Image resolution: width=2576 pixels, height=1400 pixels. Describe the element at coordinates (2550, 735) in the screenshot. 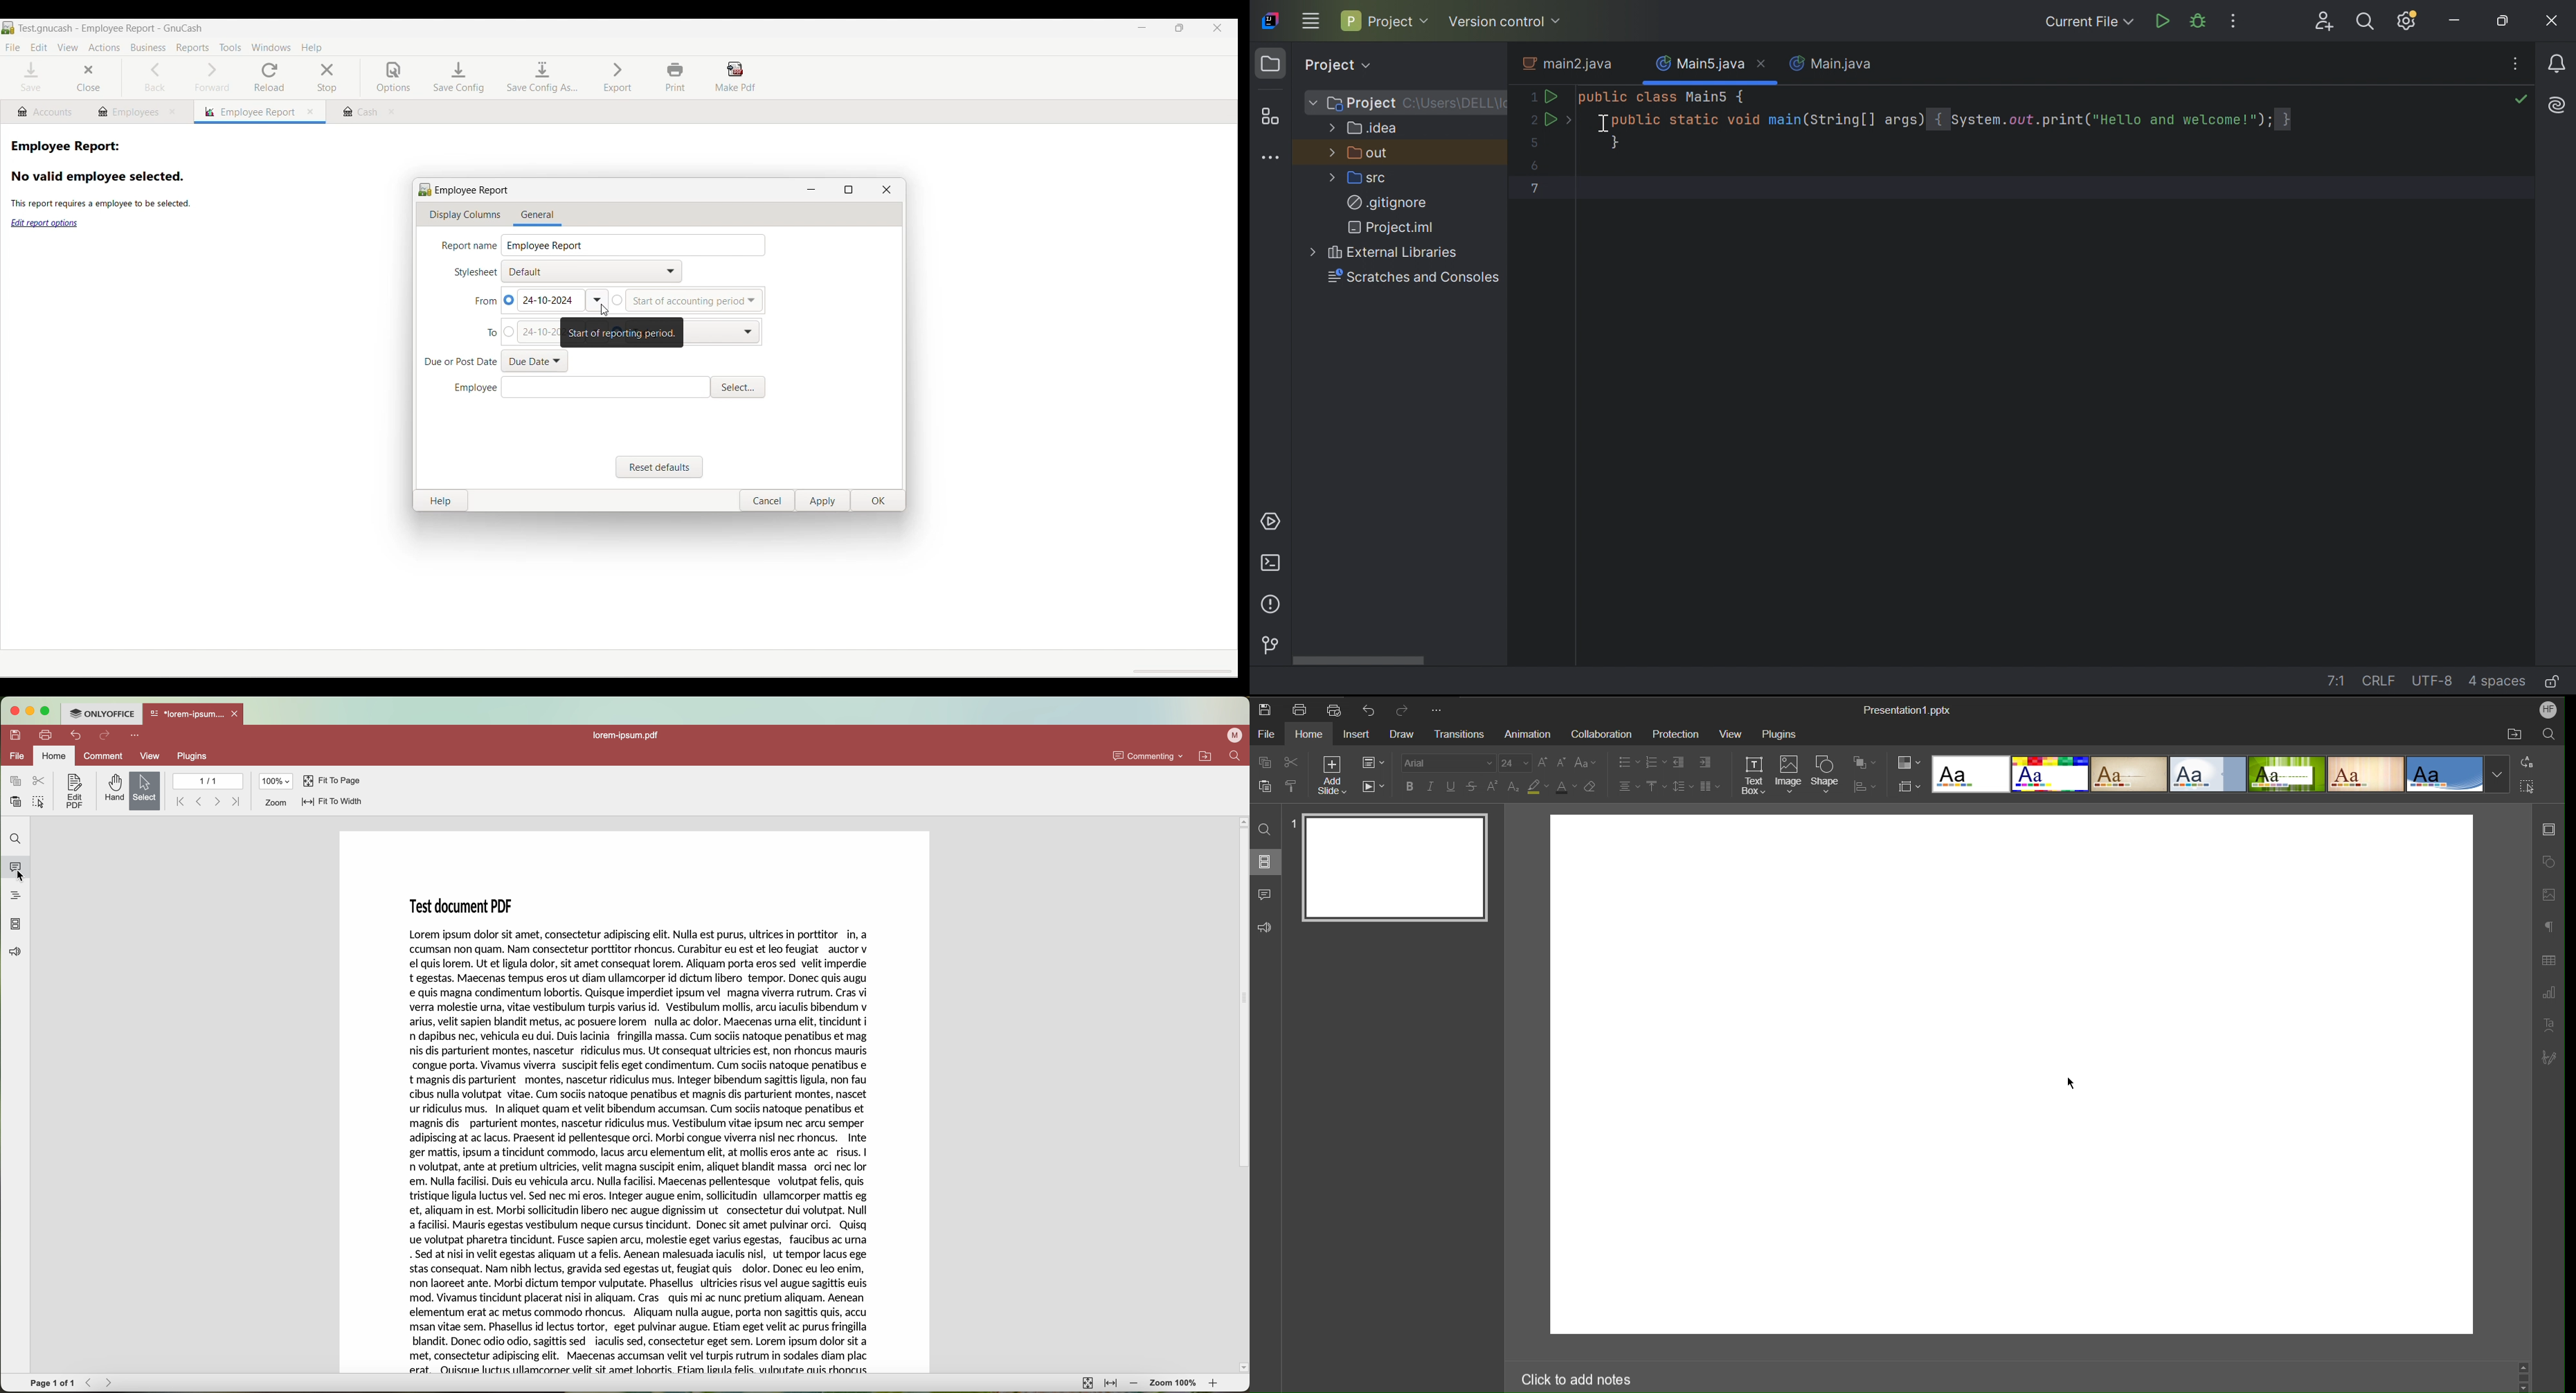

I see `Search` at that location.